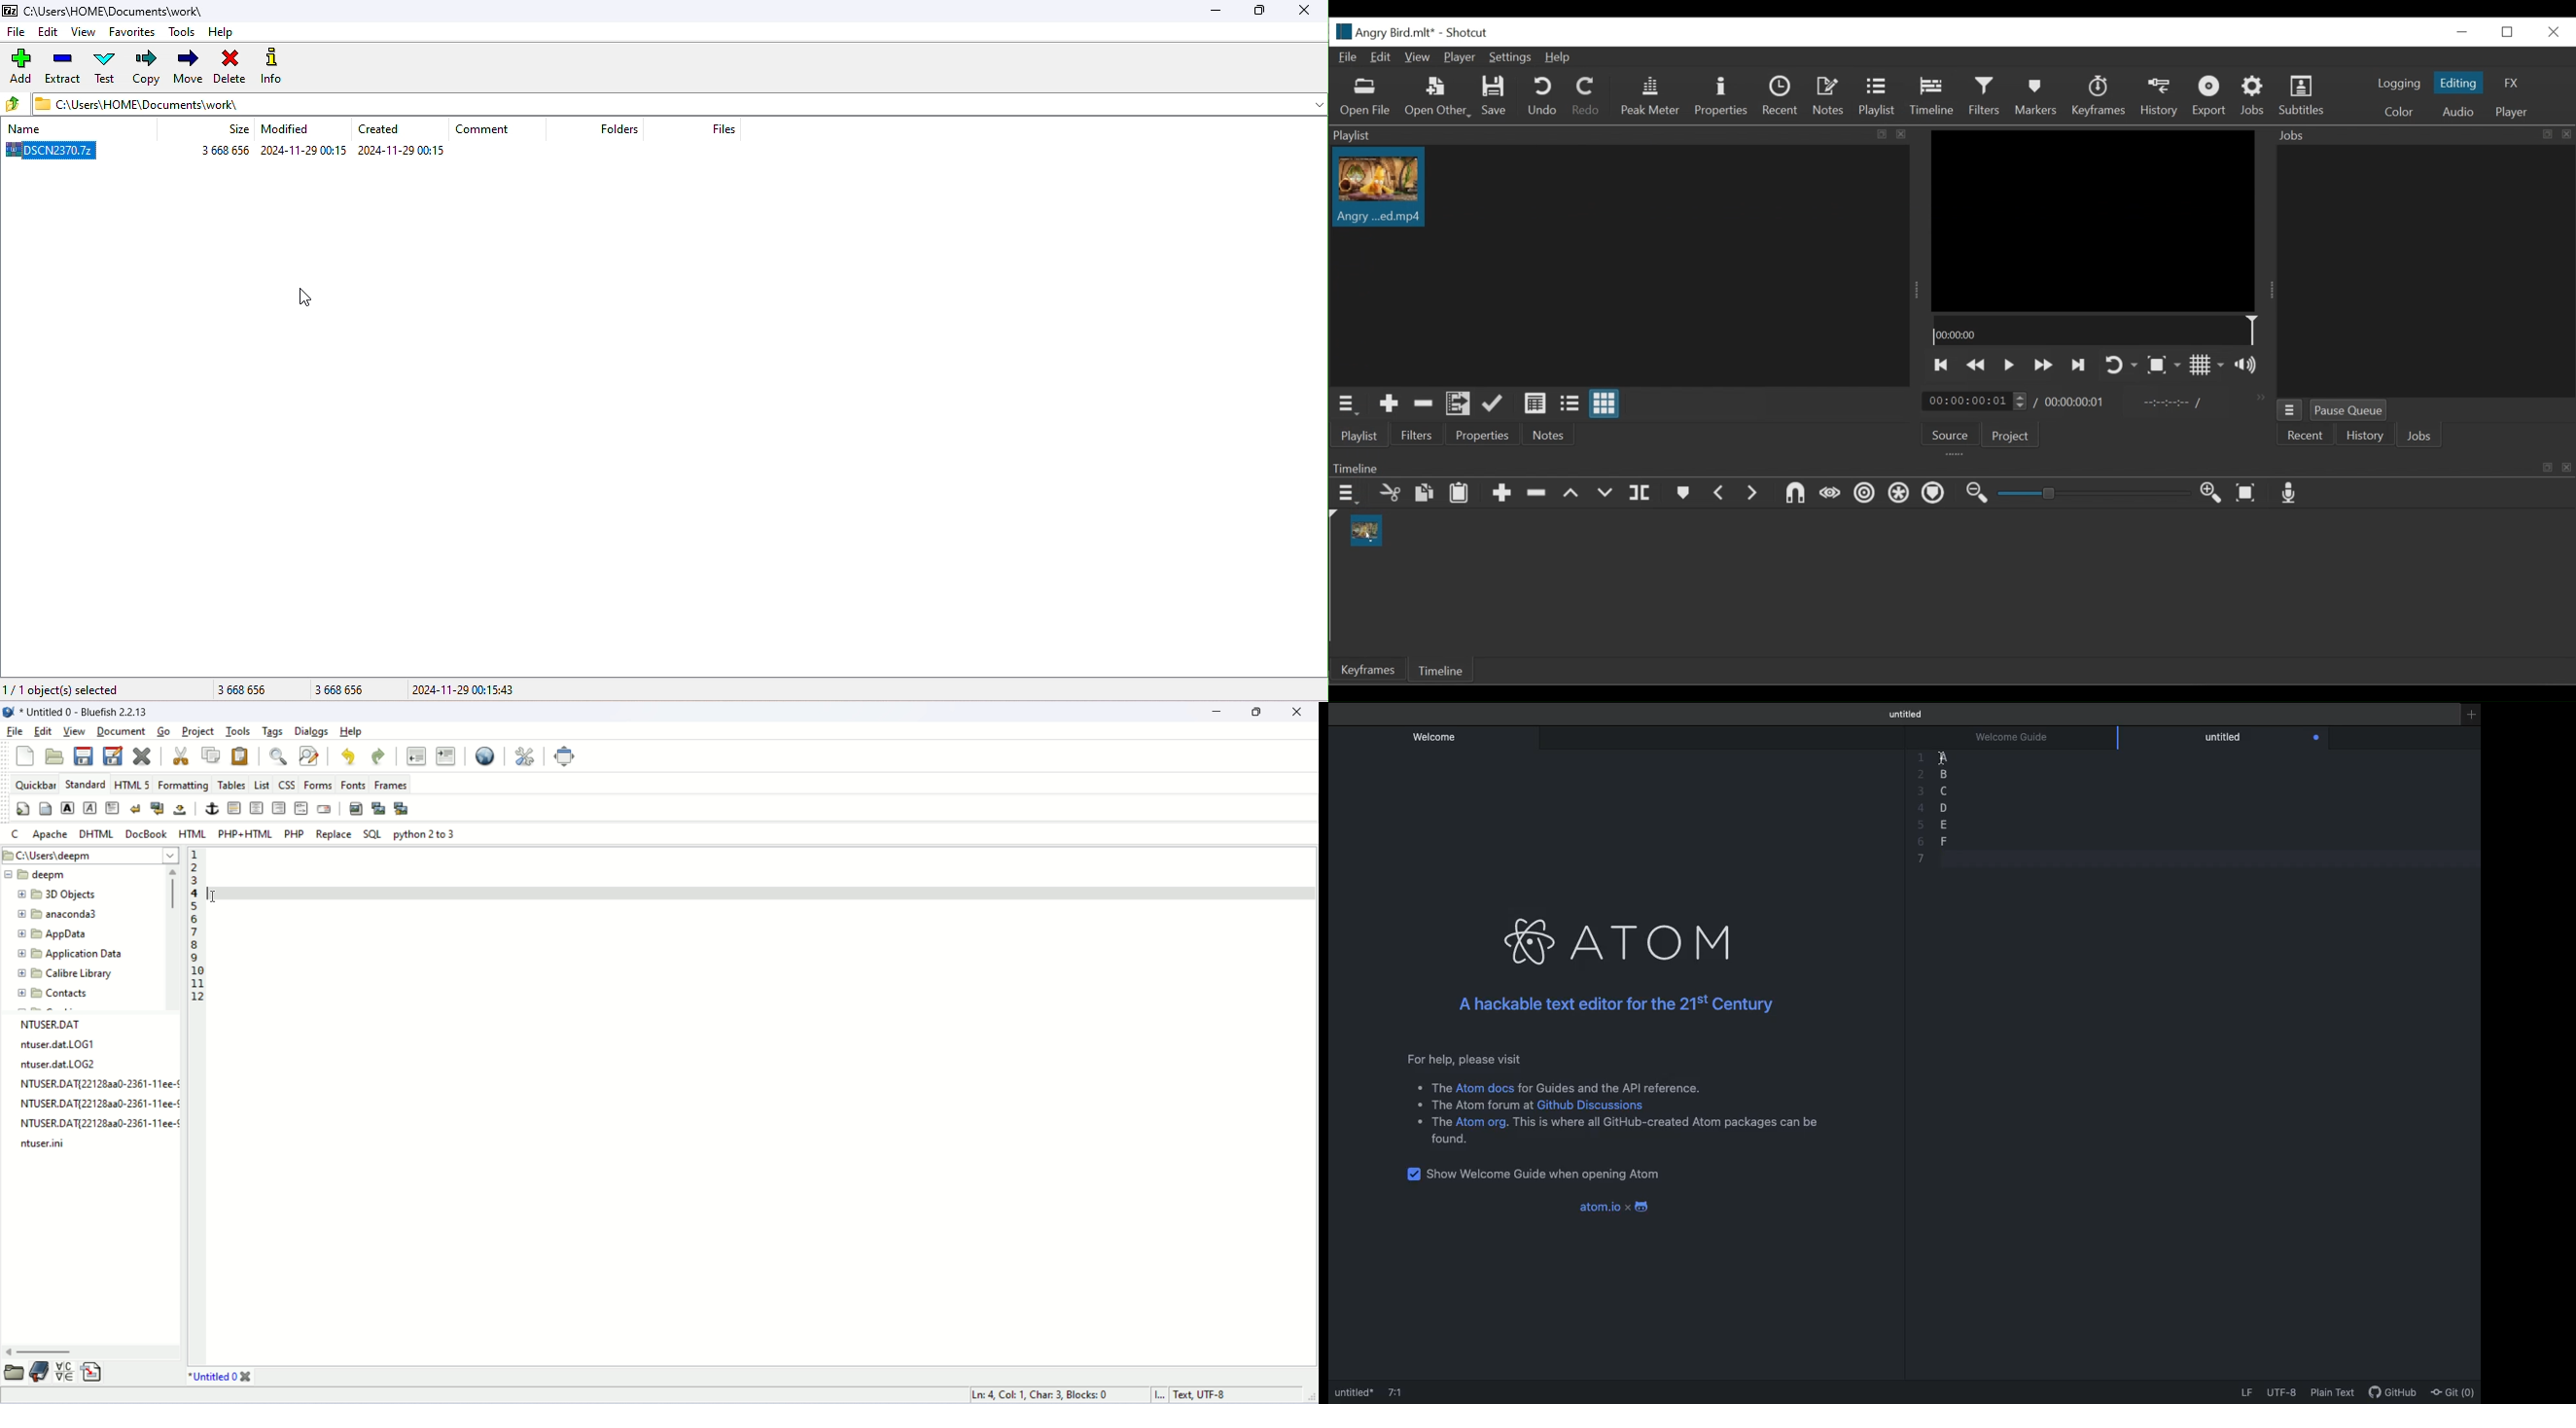 The width and height of the screenshot is (2576, 1428). I want to click on paste, so click(241, 756).